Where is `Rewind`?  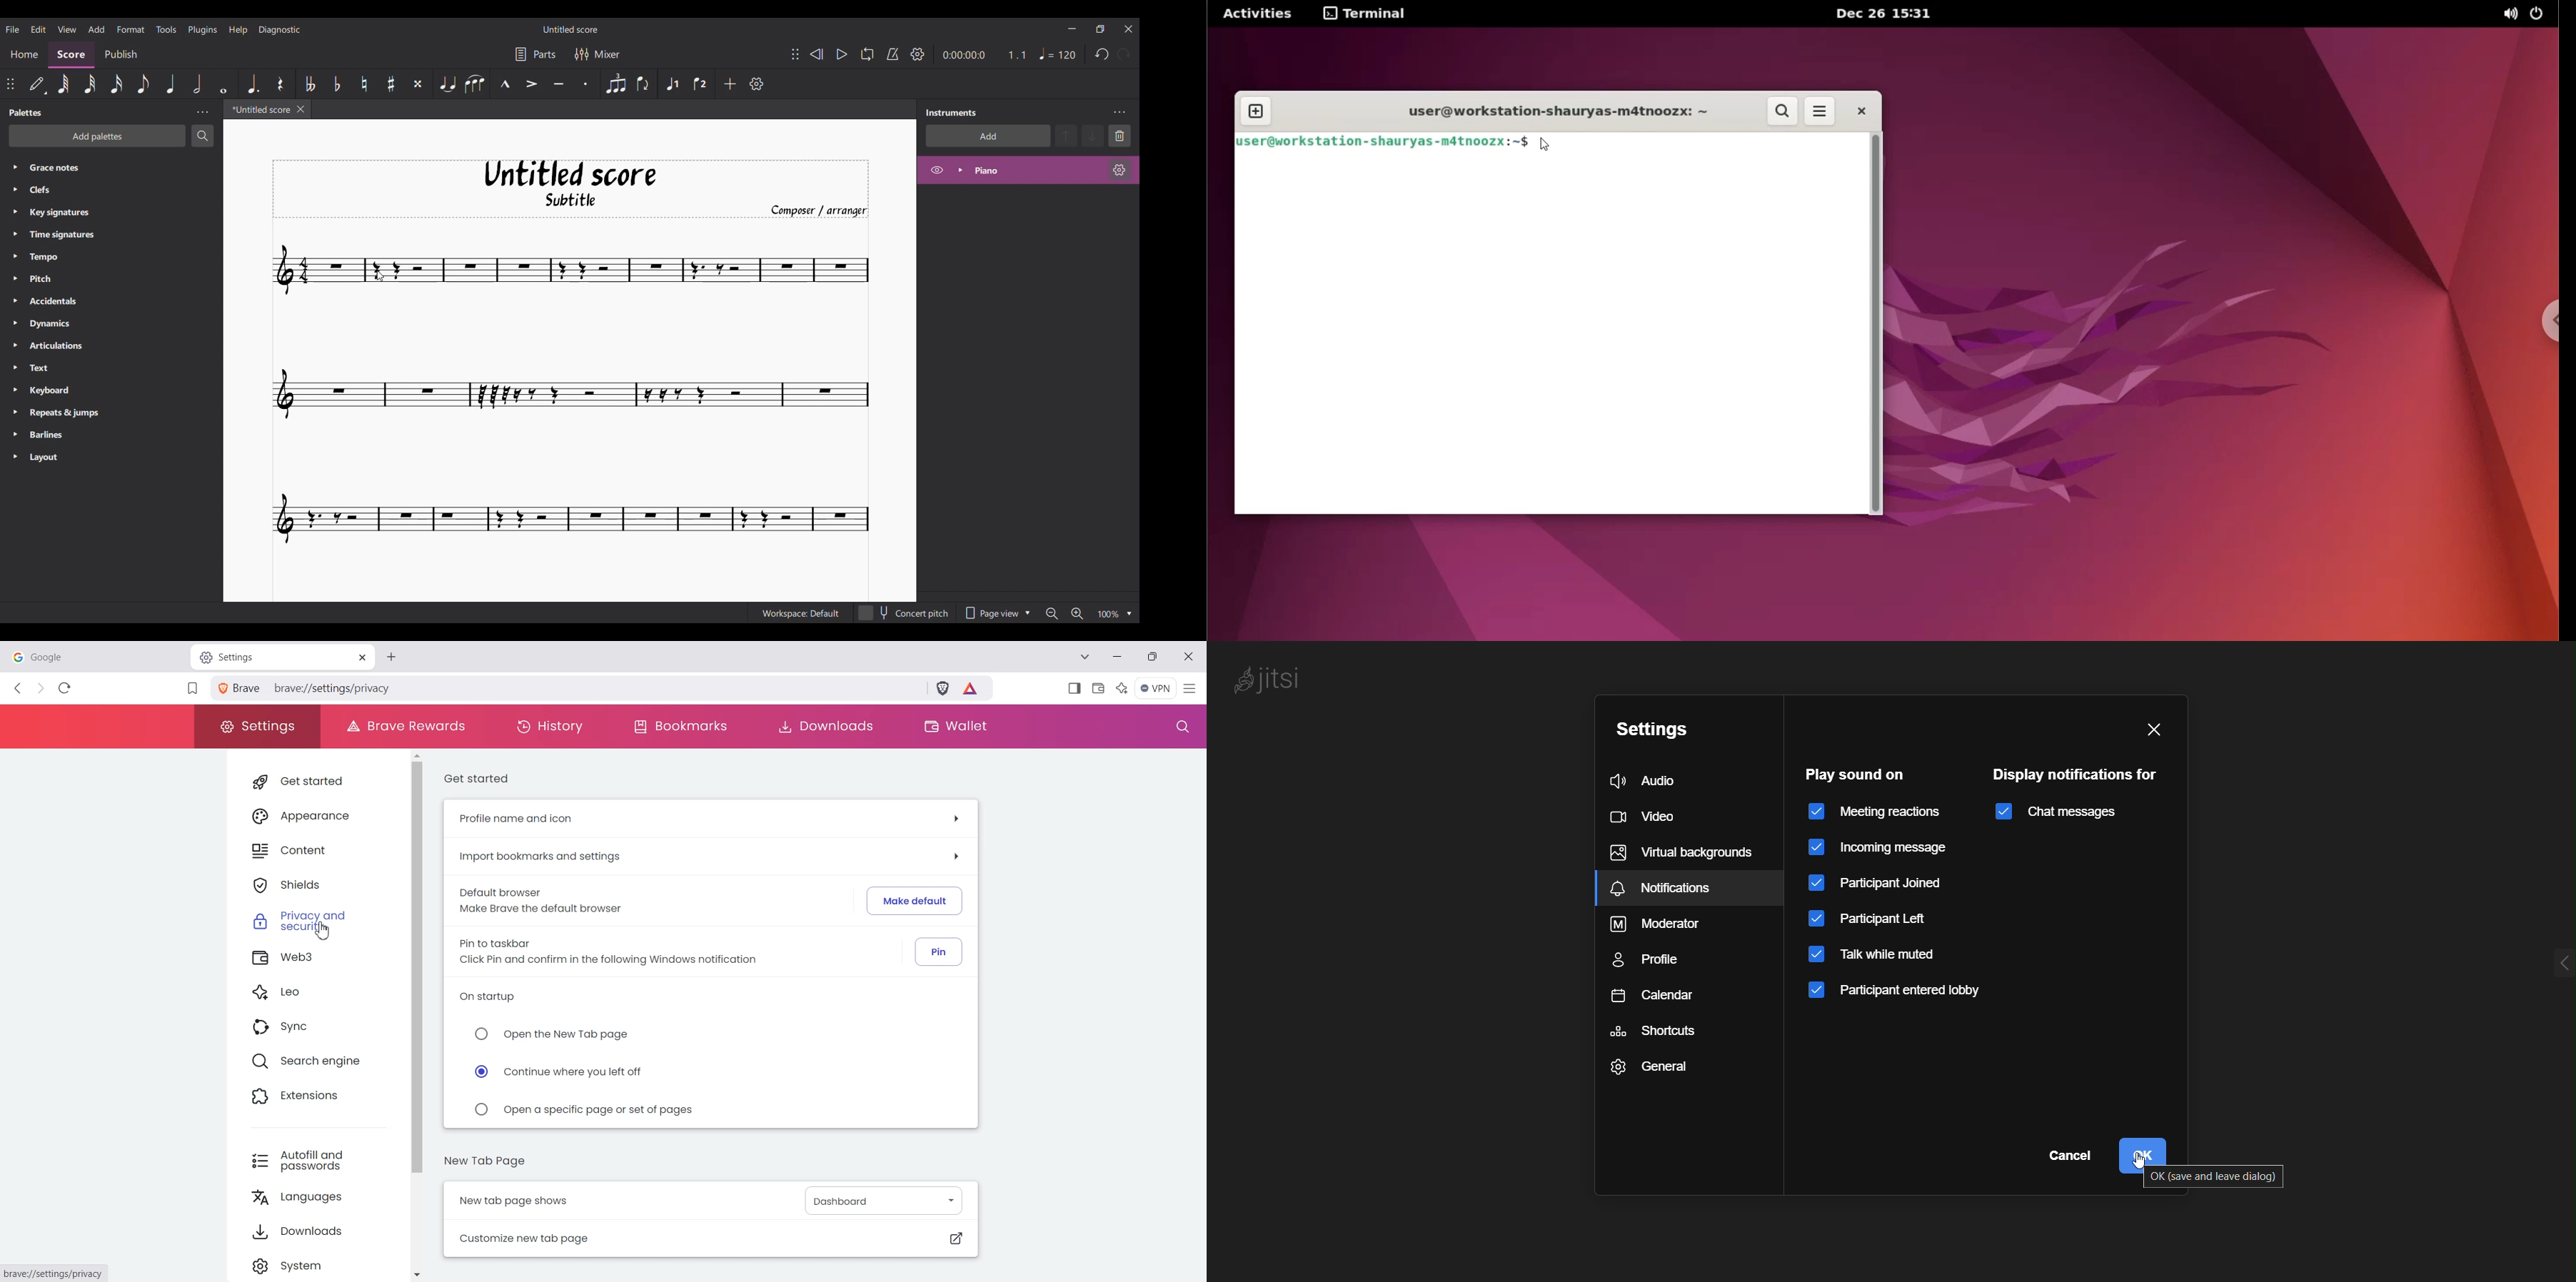
Rewind is located at coordinates (816, 53).